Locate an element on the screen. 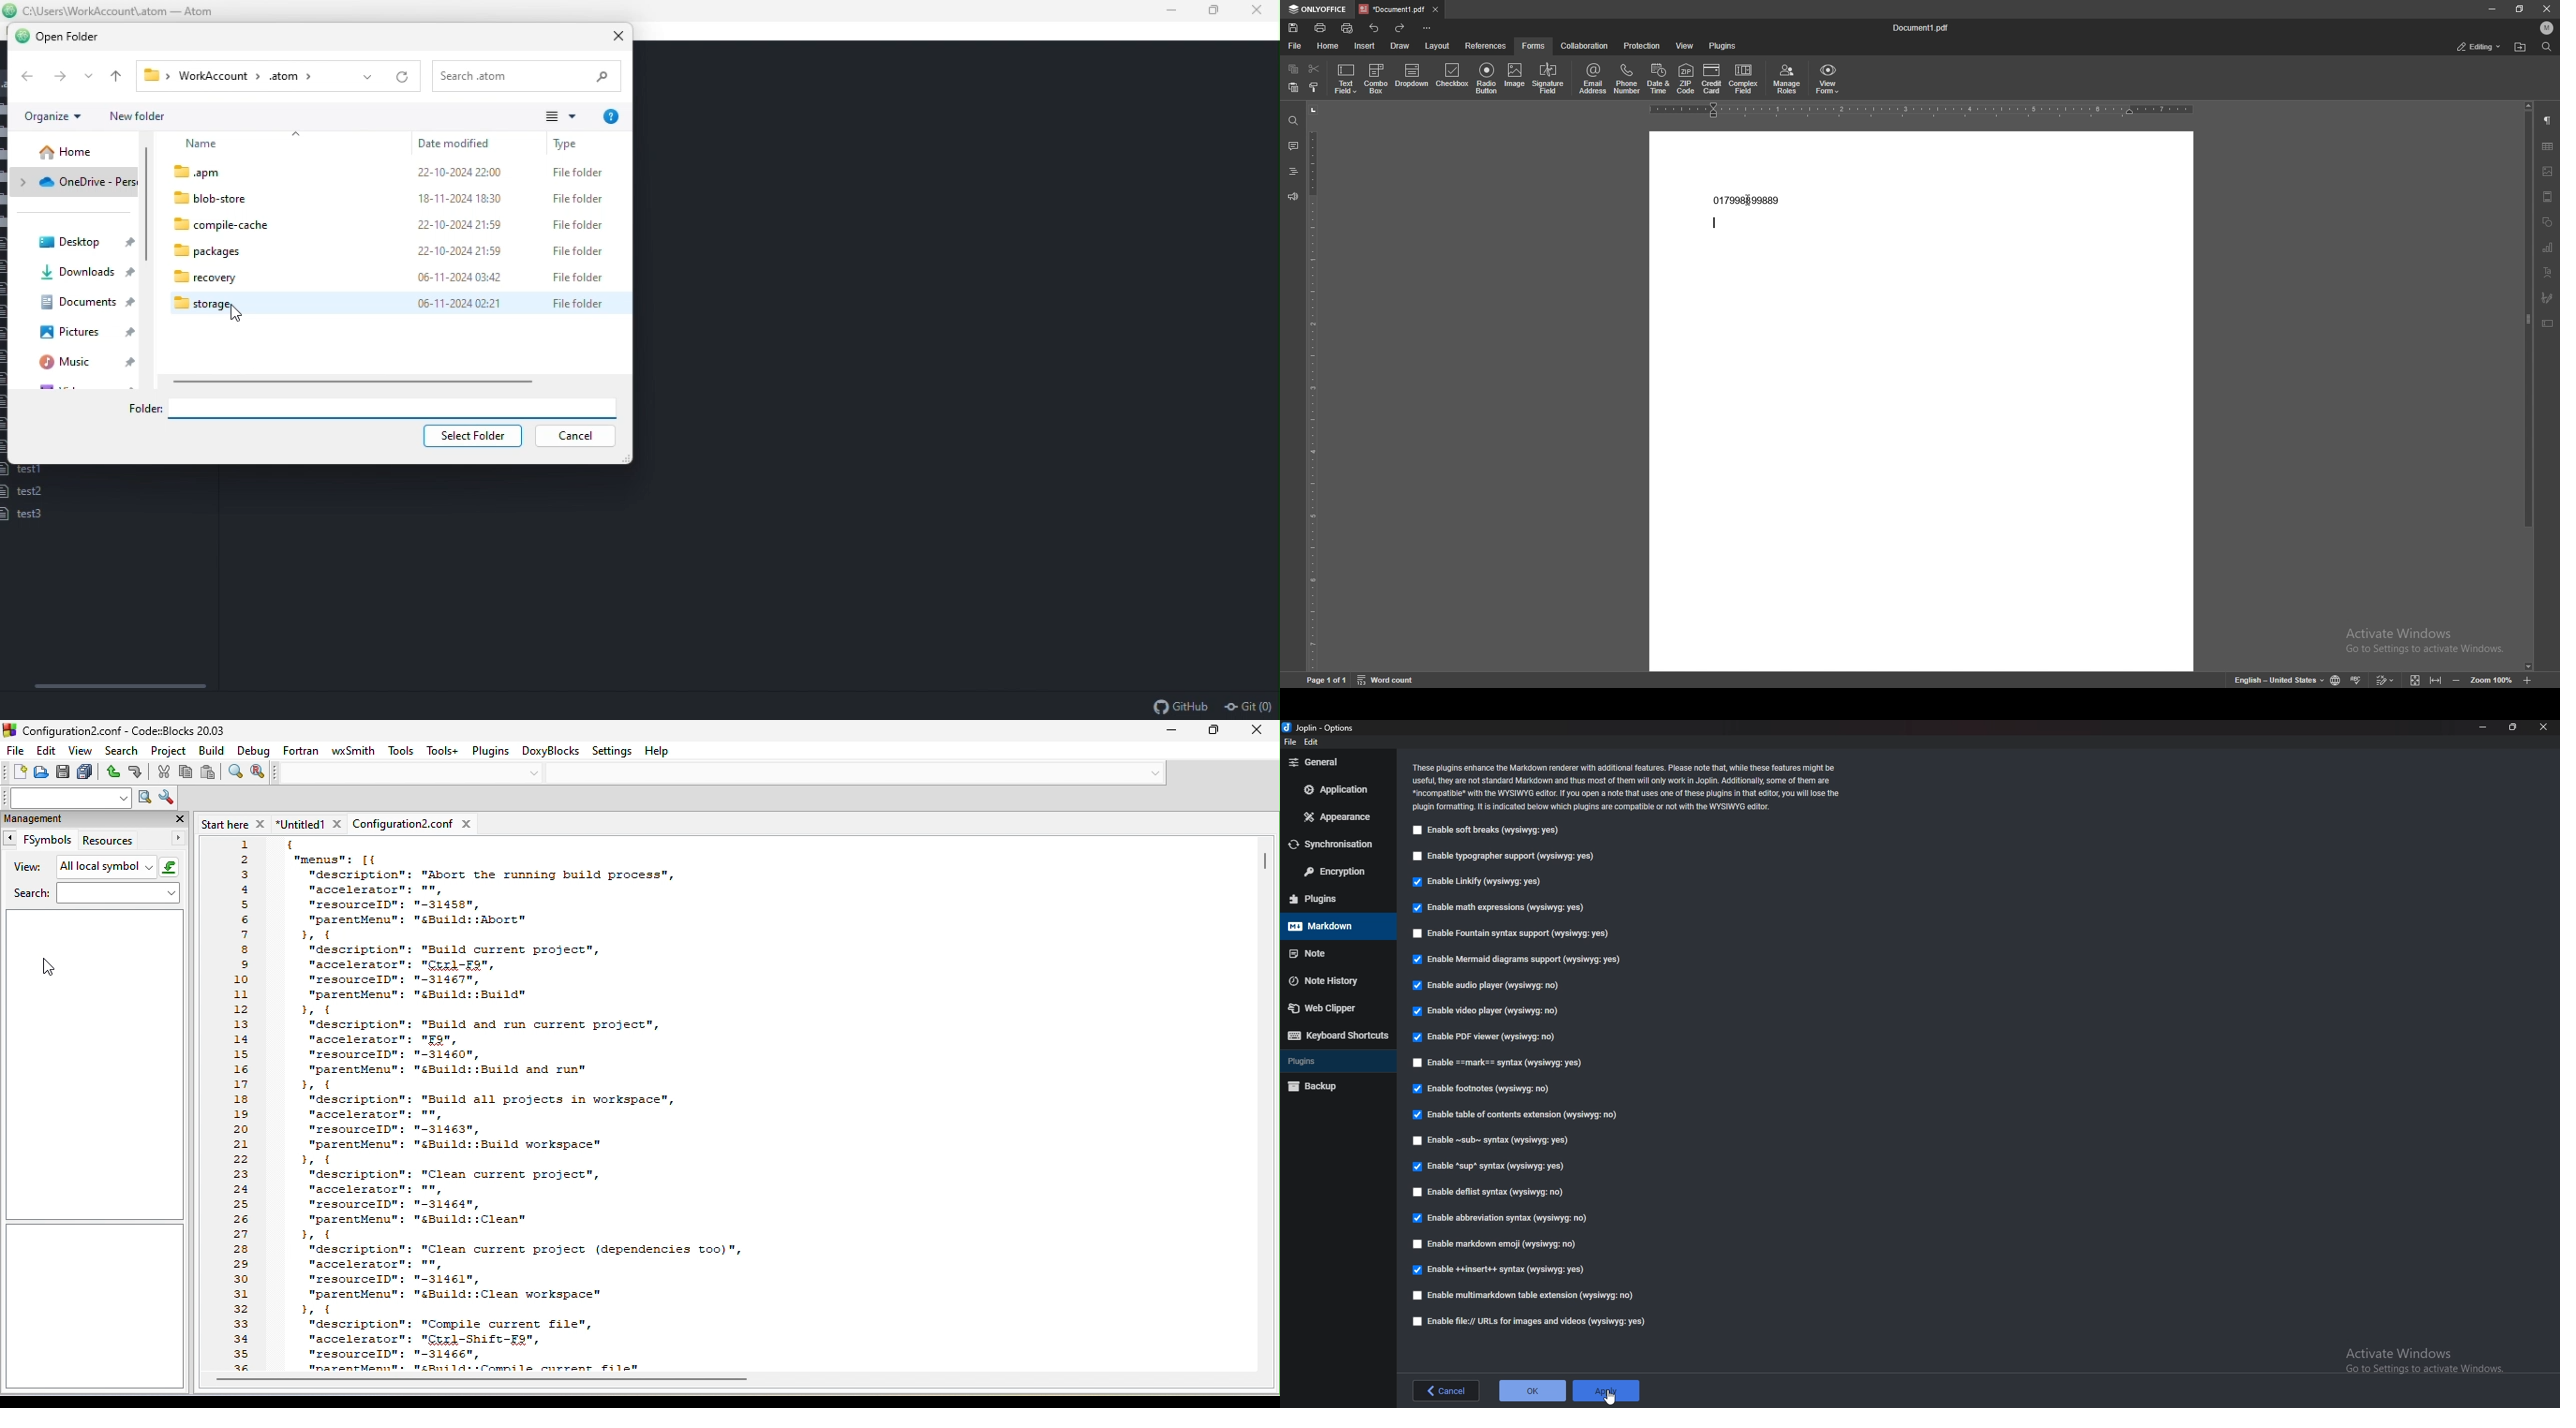 The height and width of the screenshot is (1428, 2576). dropdown is located at coordinates (1413, 77).